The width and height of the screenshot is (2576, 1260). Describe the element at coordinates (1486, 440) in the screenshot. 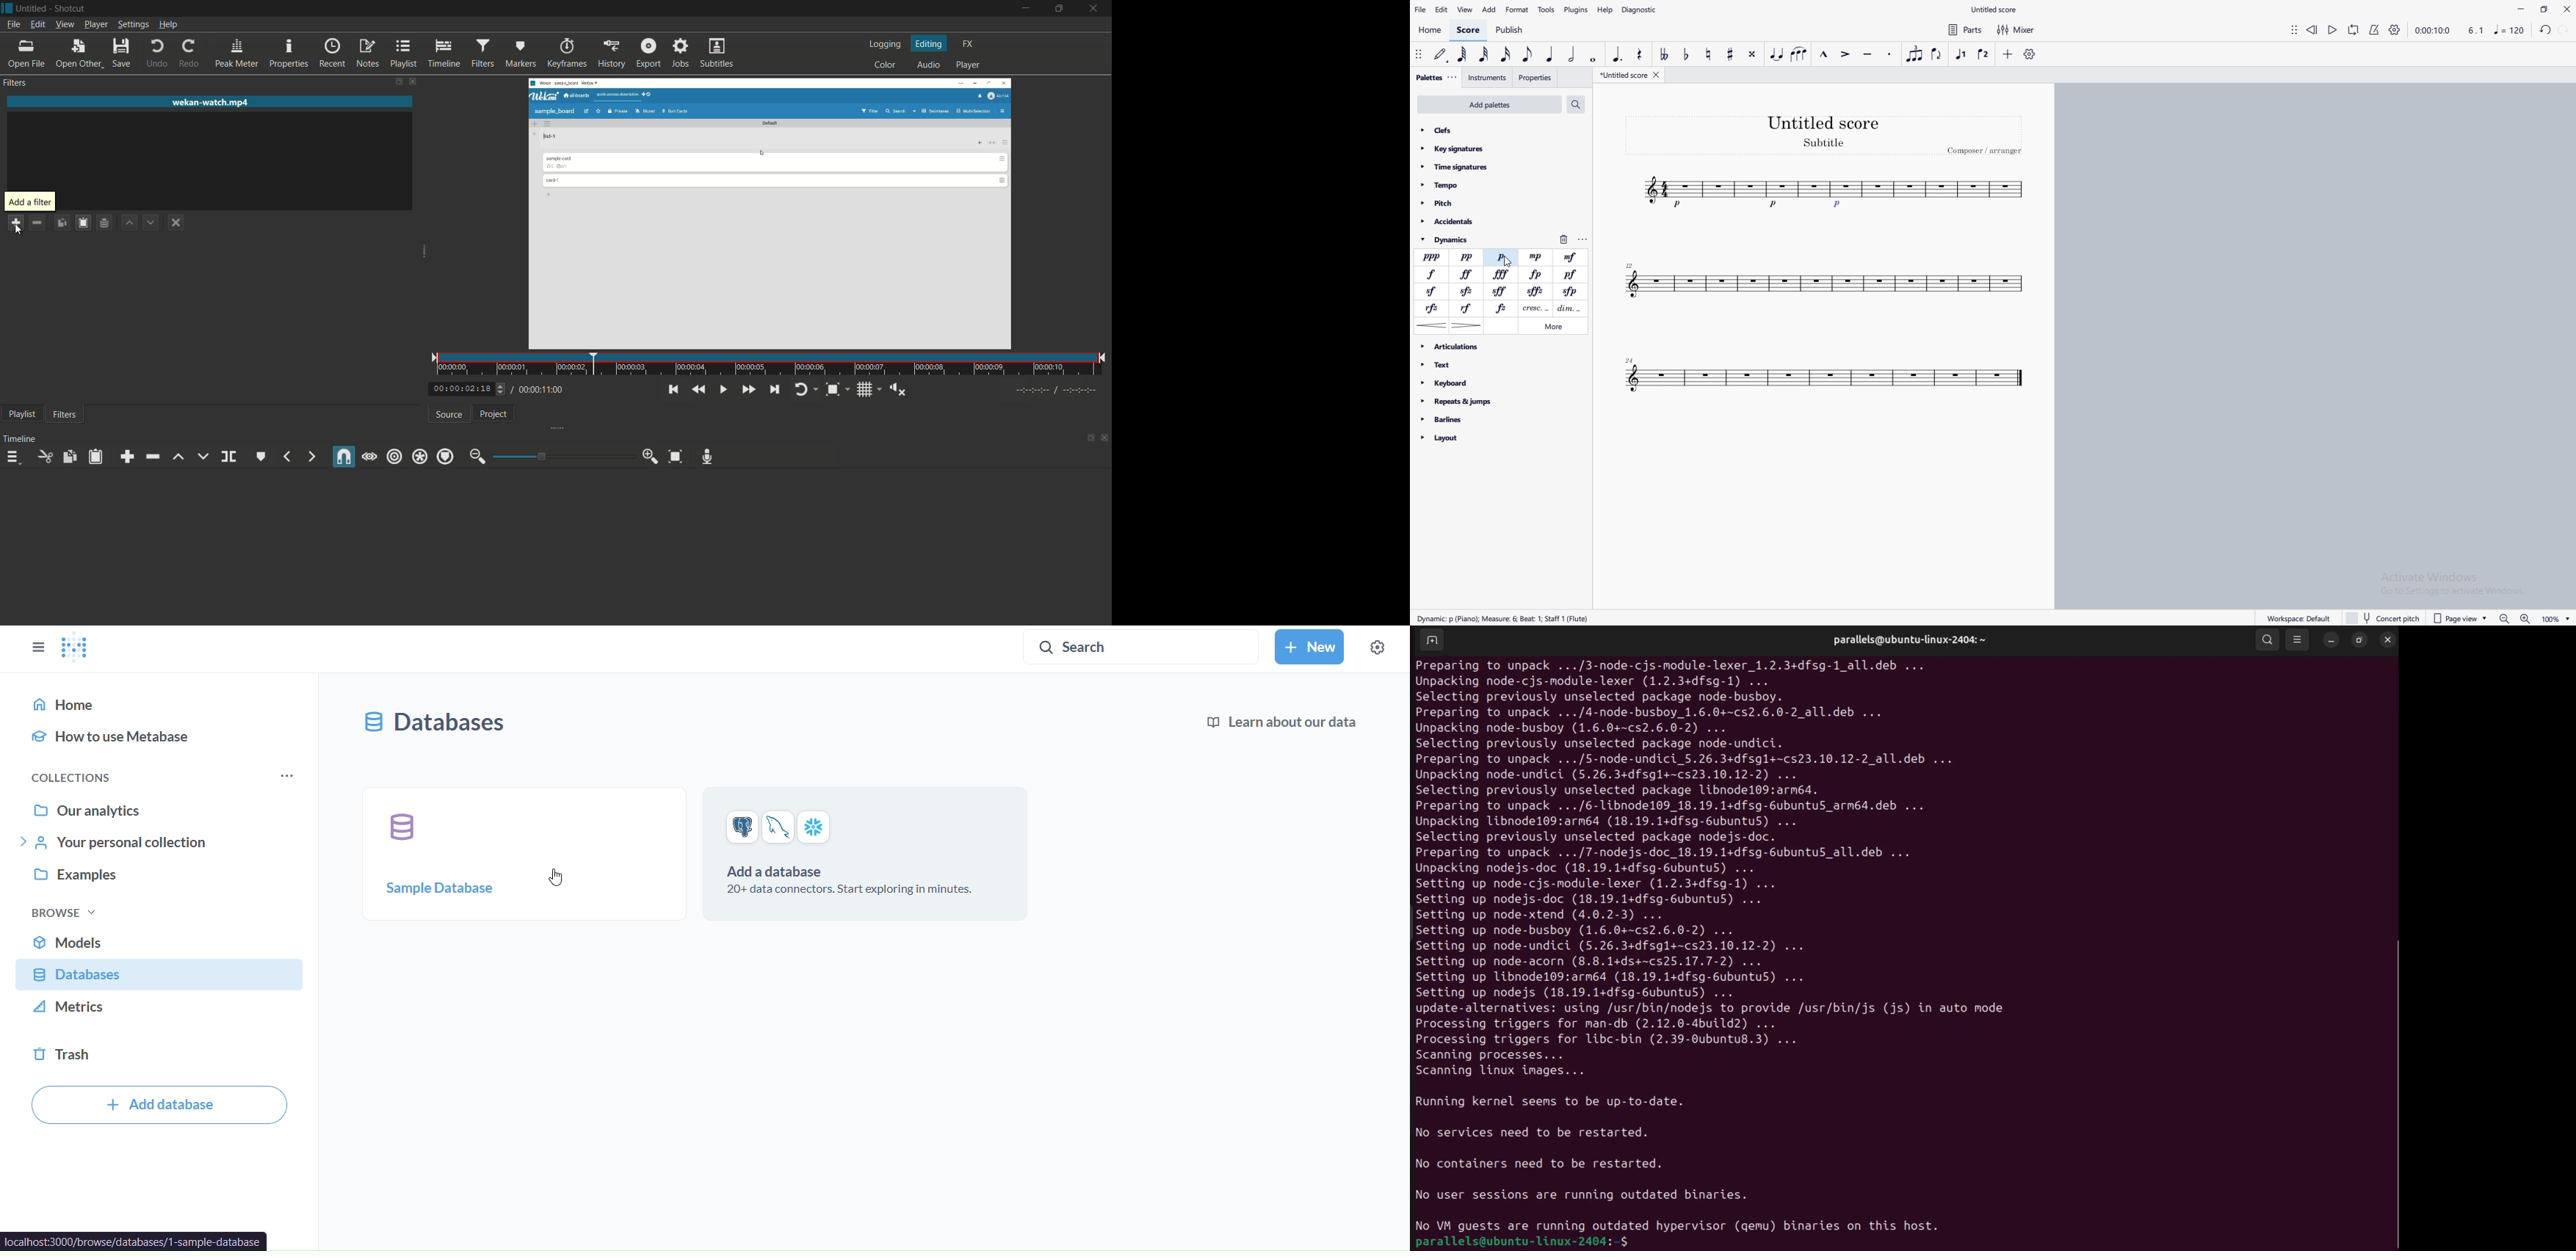

I see `layout` at that location.